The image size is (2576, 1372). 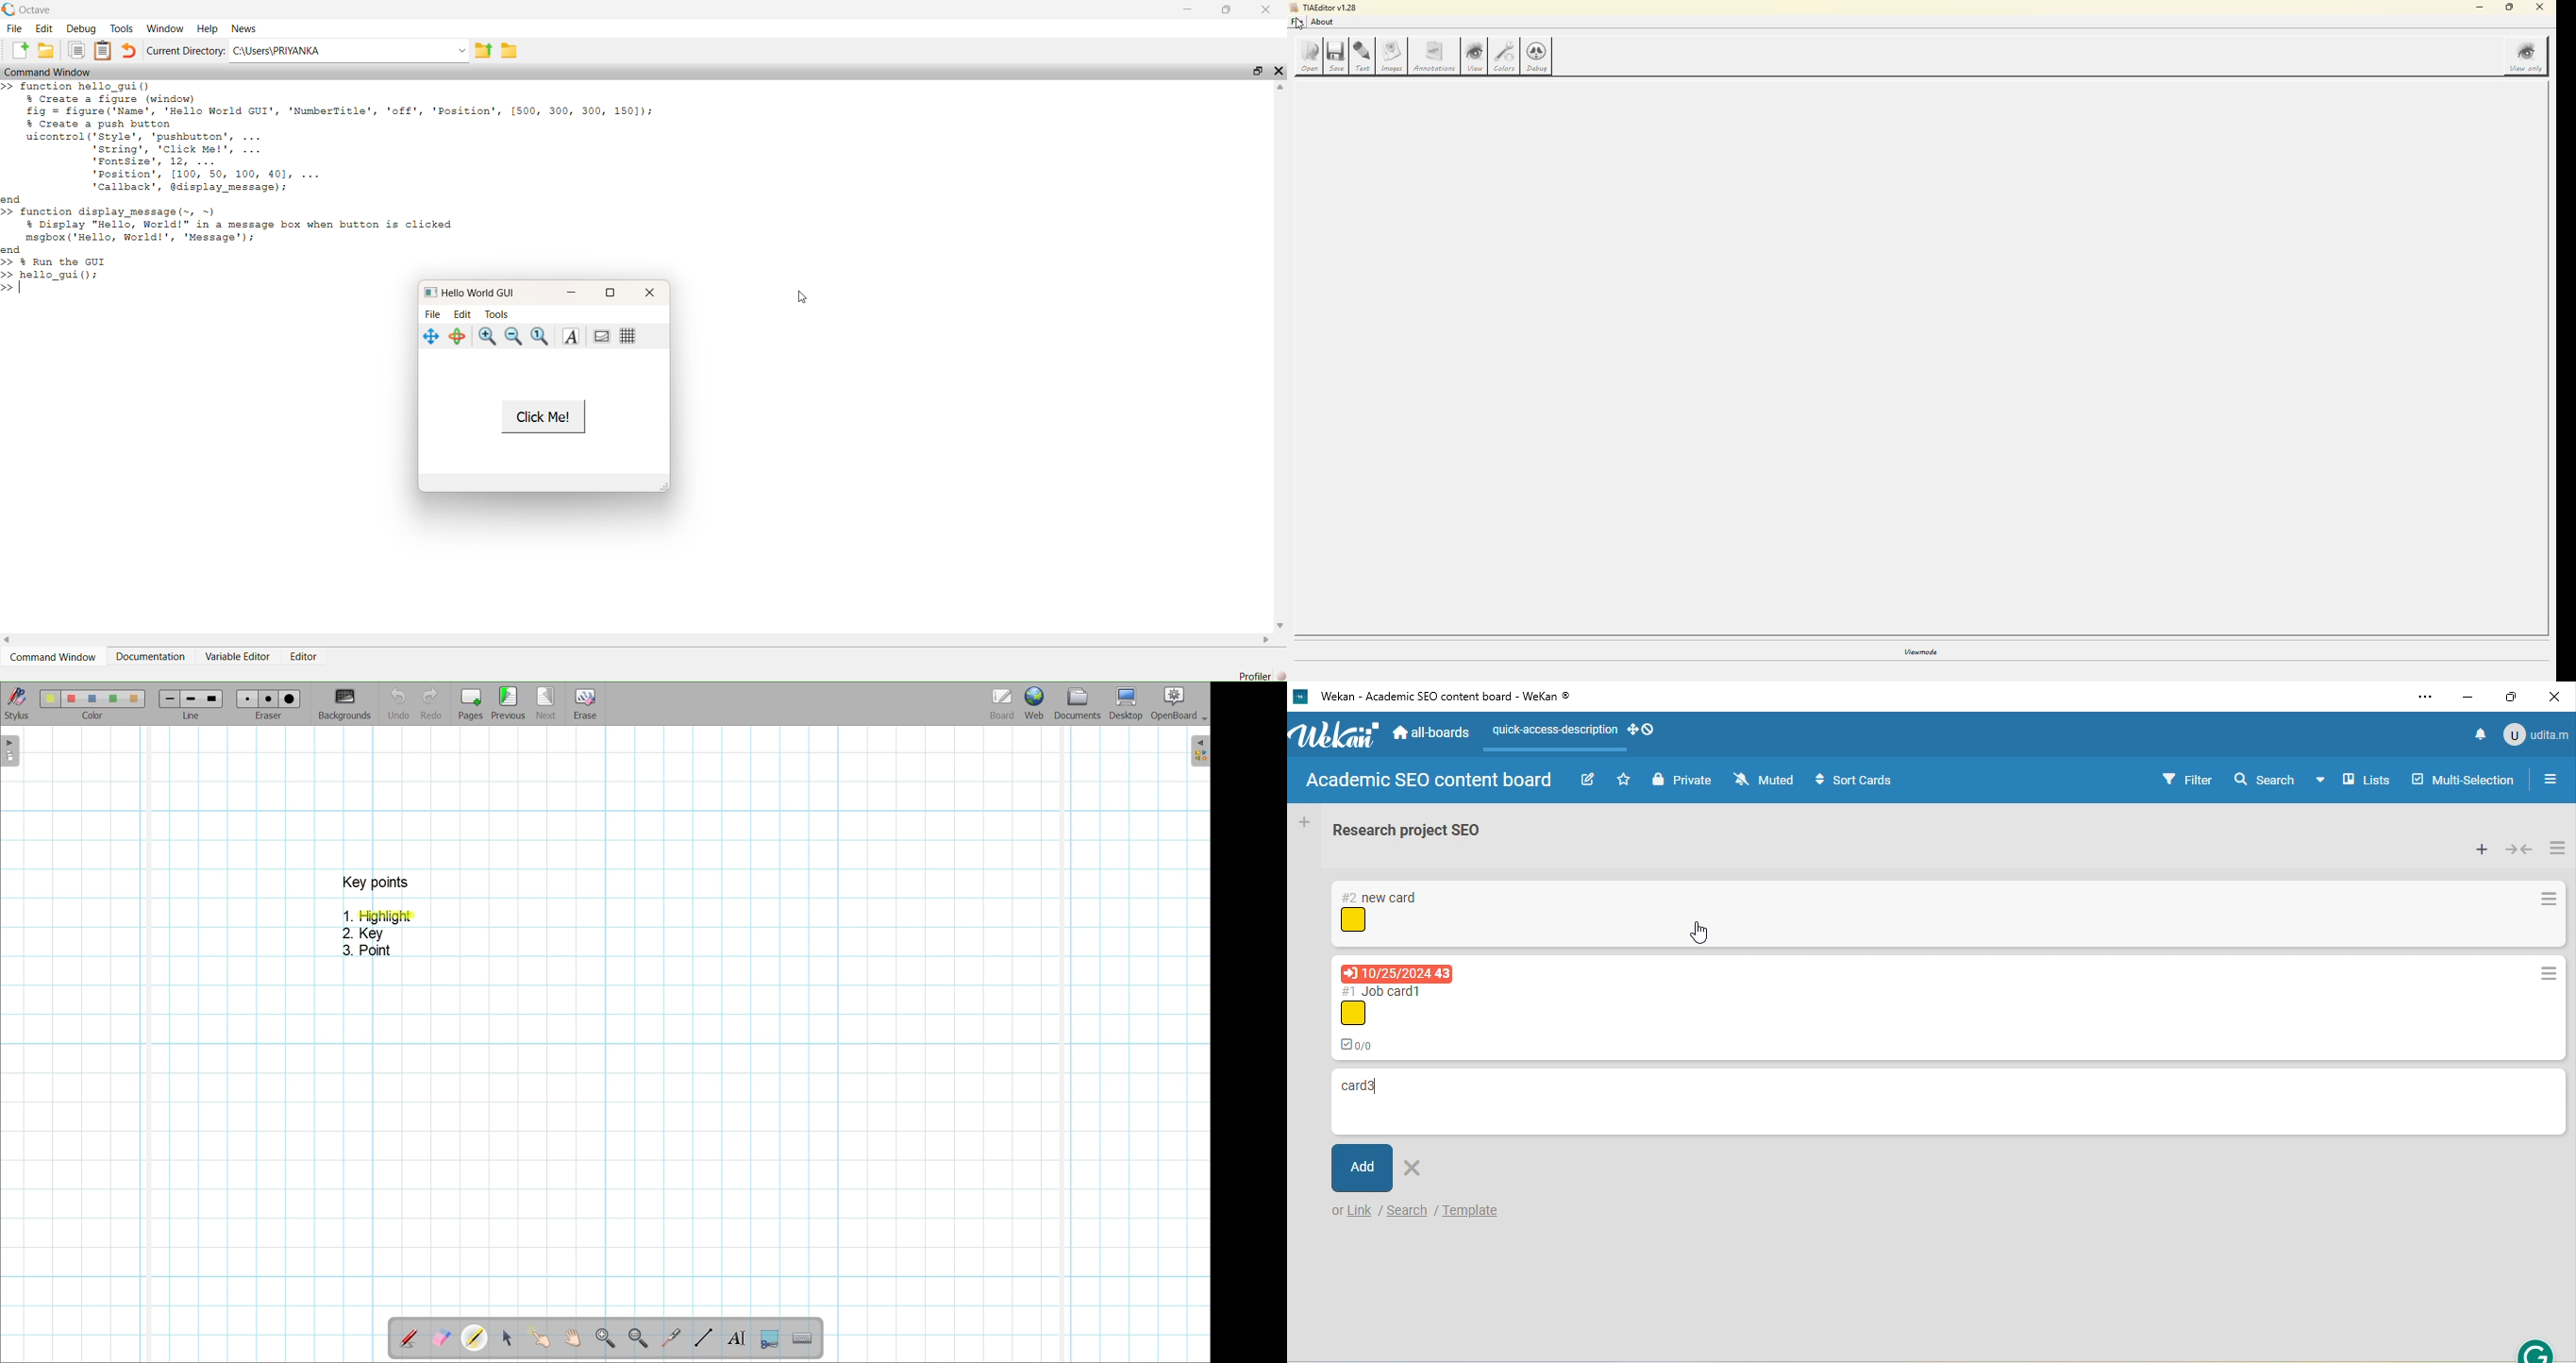 I want to click on maximise, so click(x=1228, y=11).